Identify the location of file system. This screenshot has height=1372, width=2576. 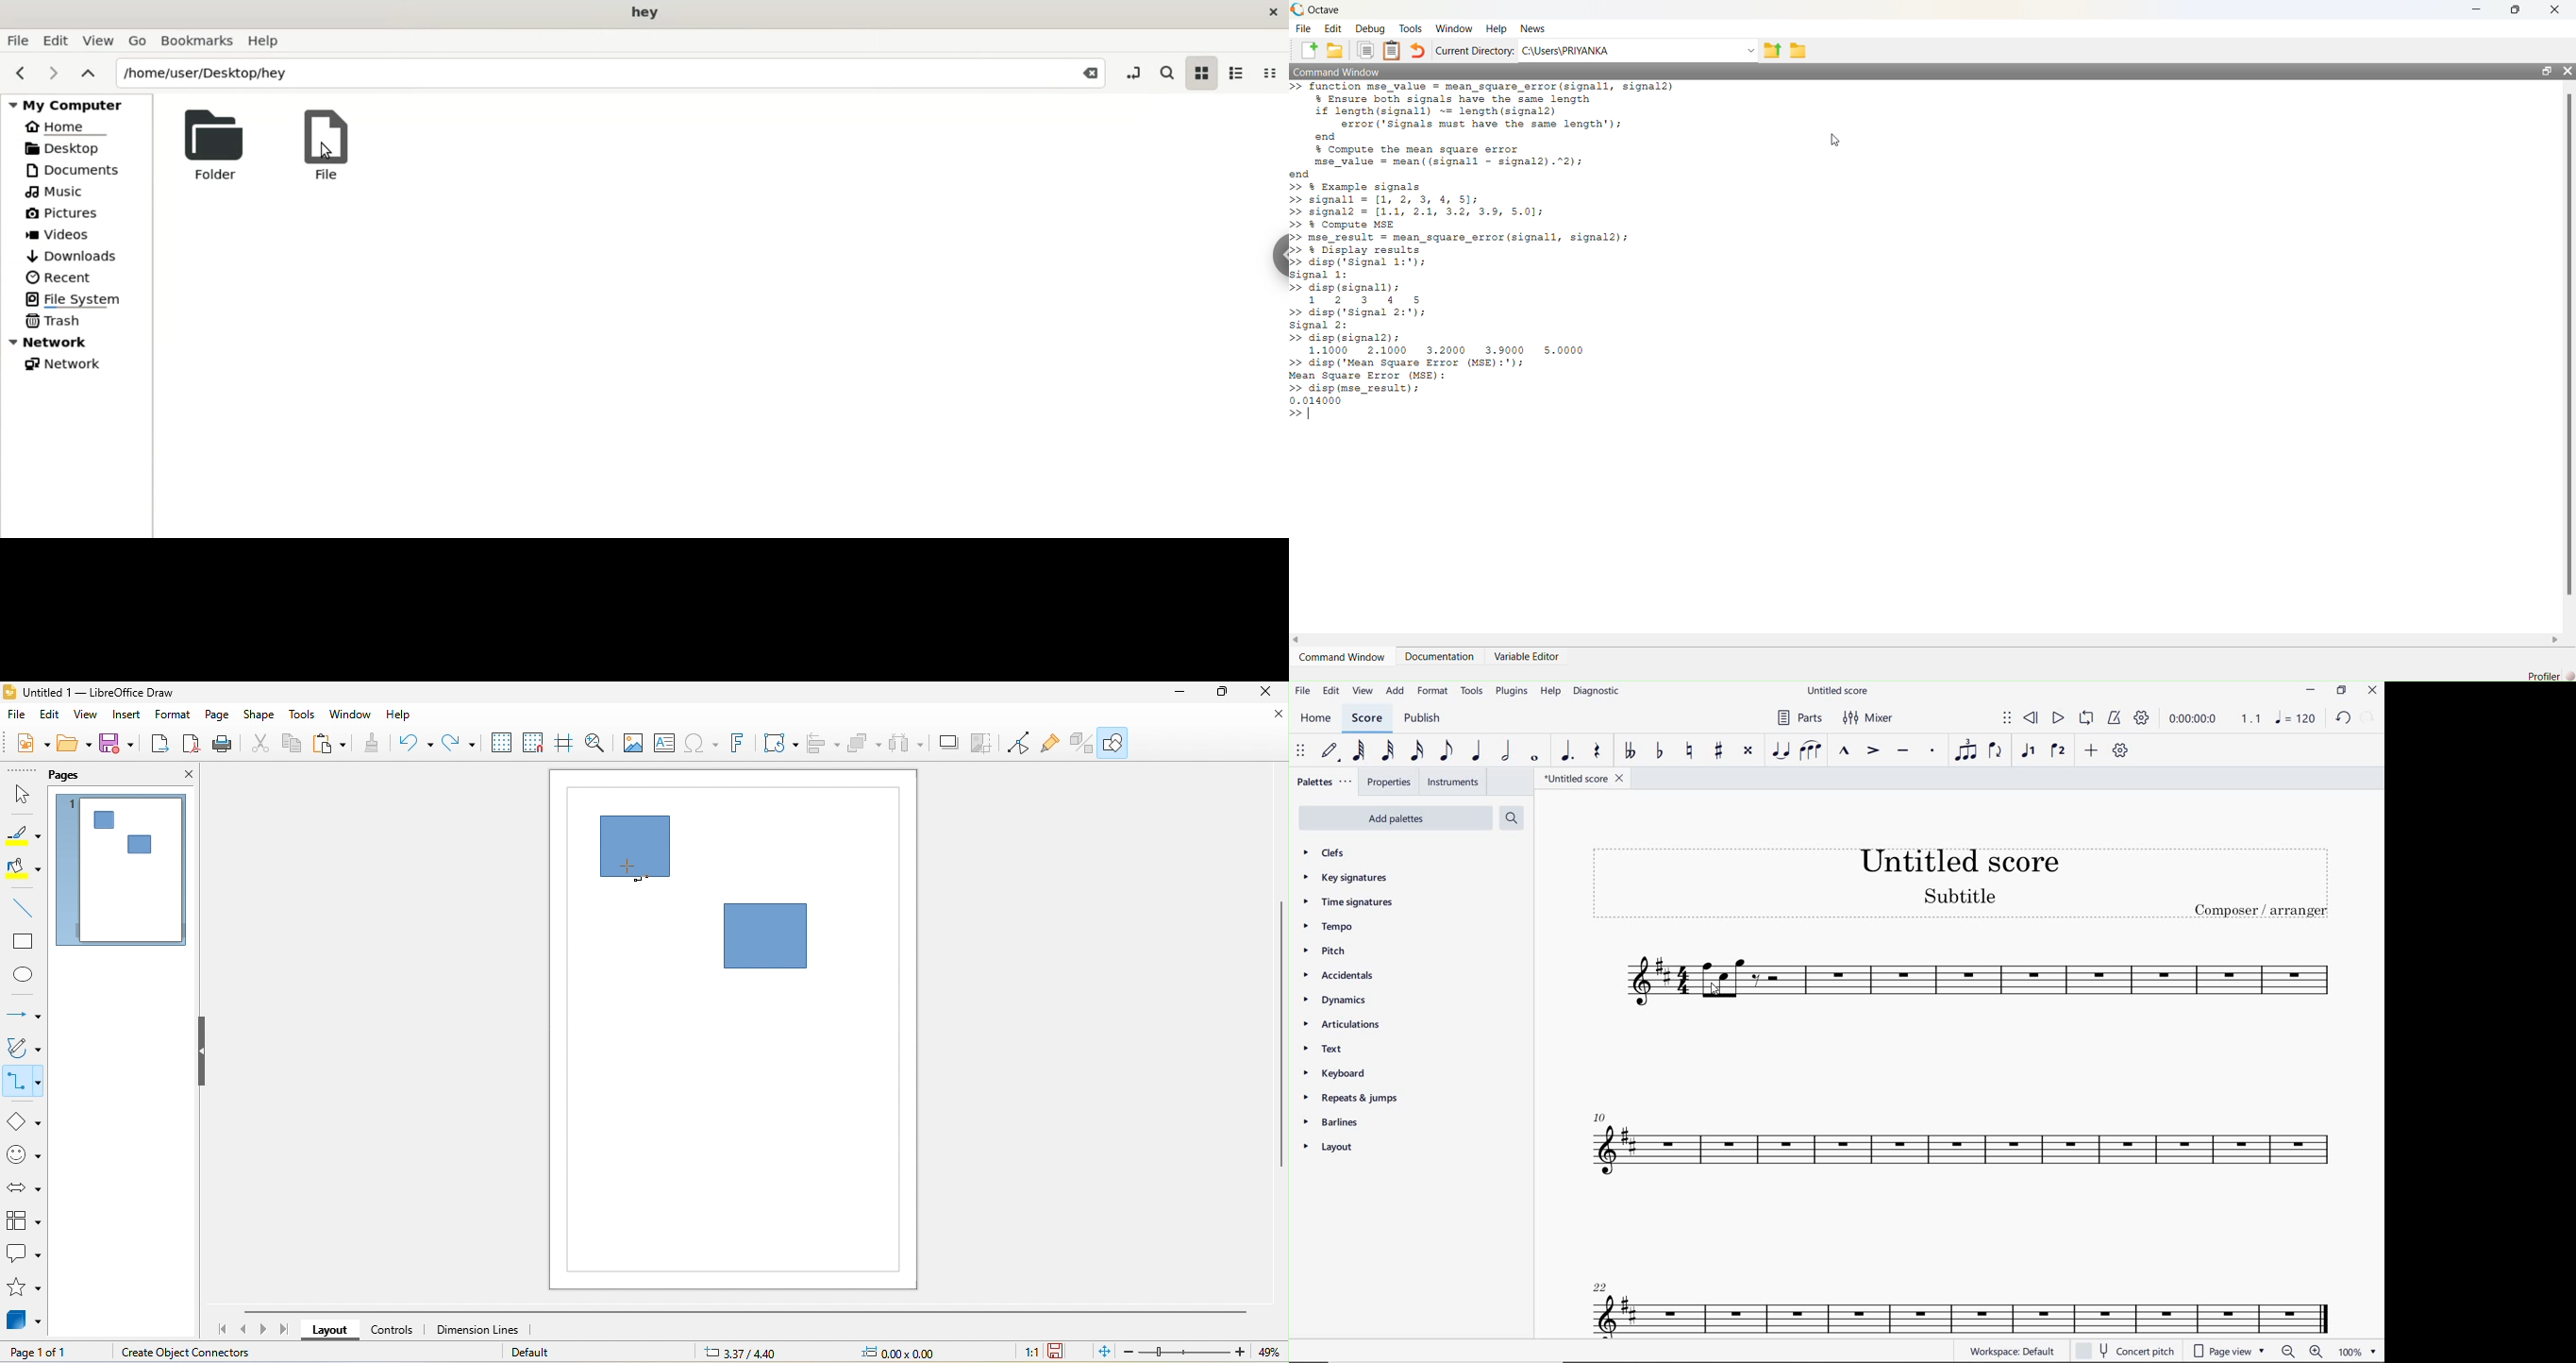
(78, 300).